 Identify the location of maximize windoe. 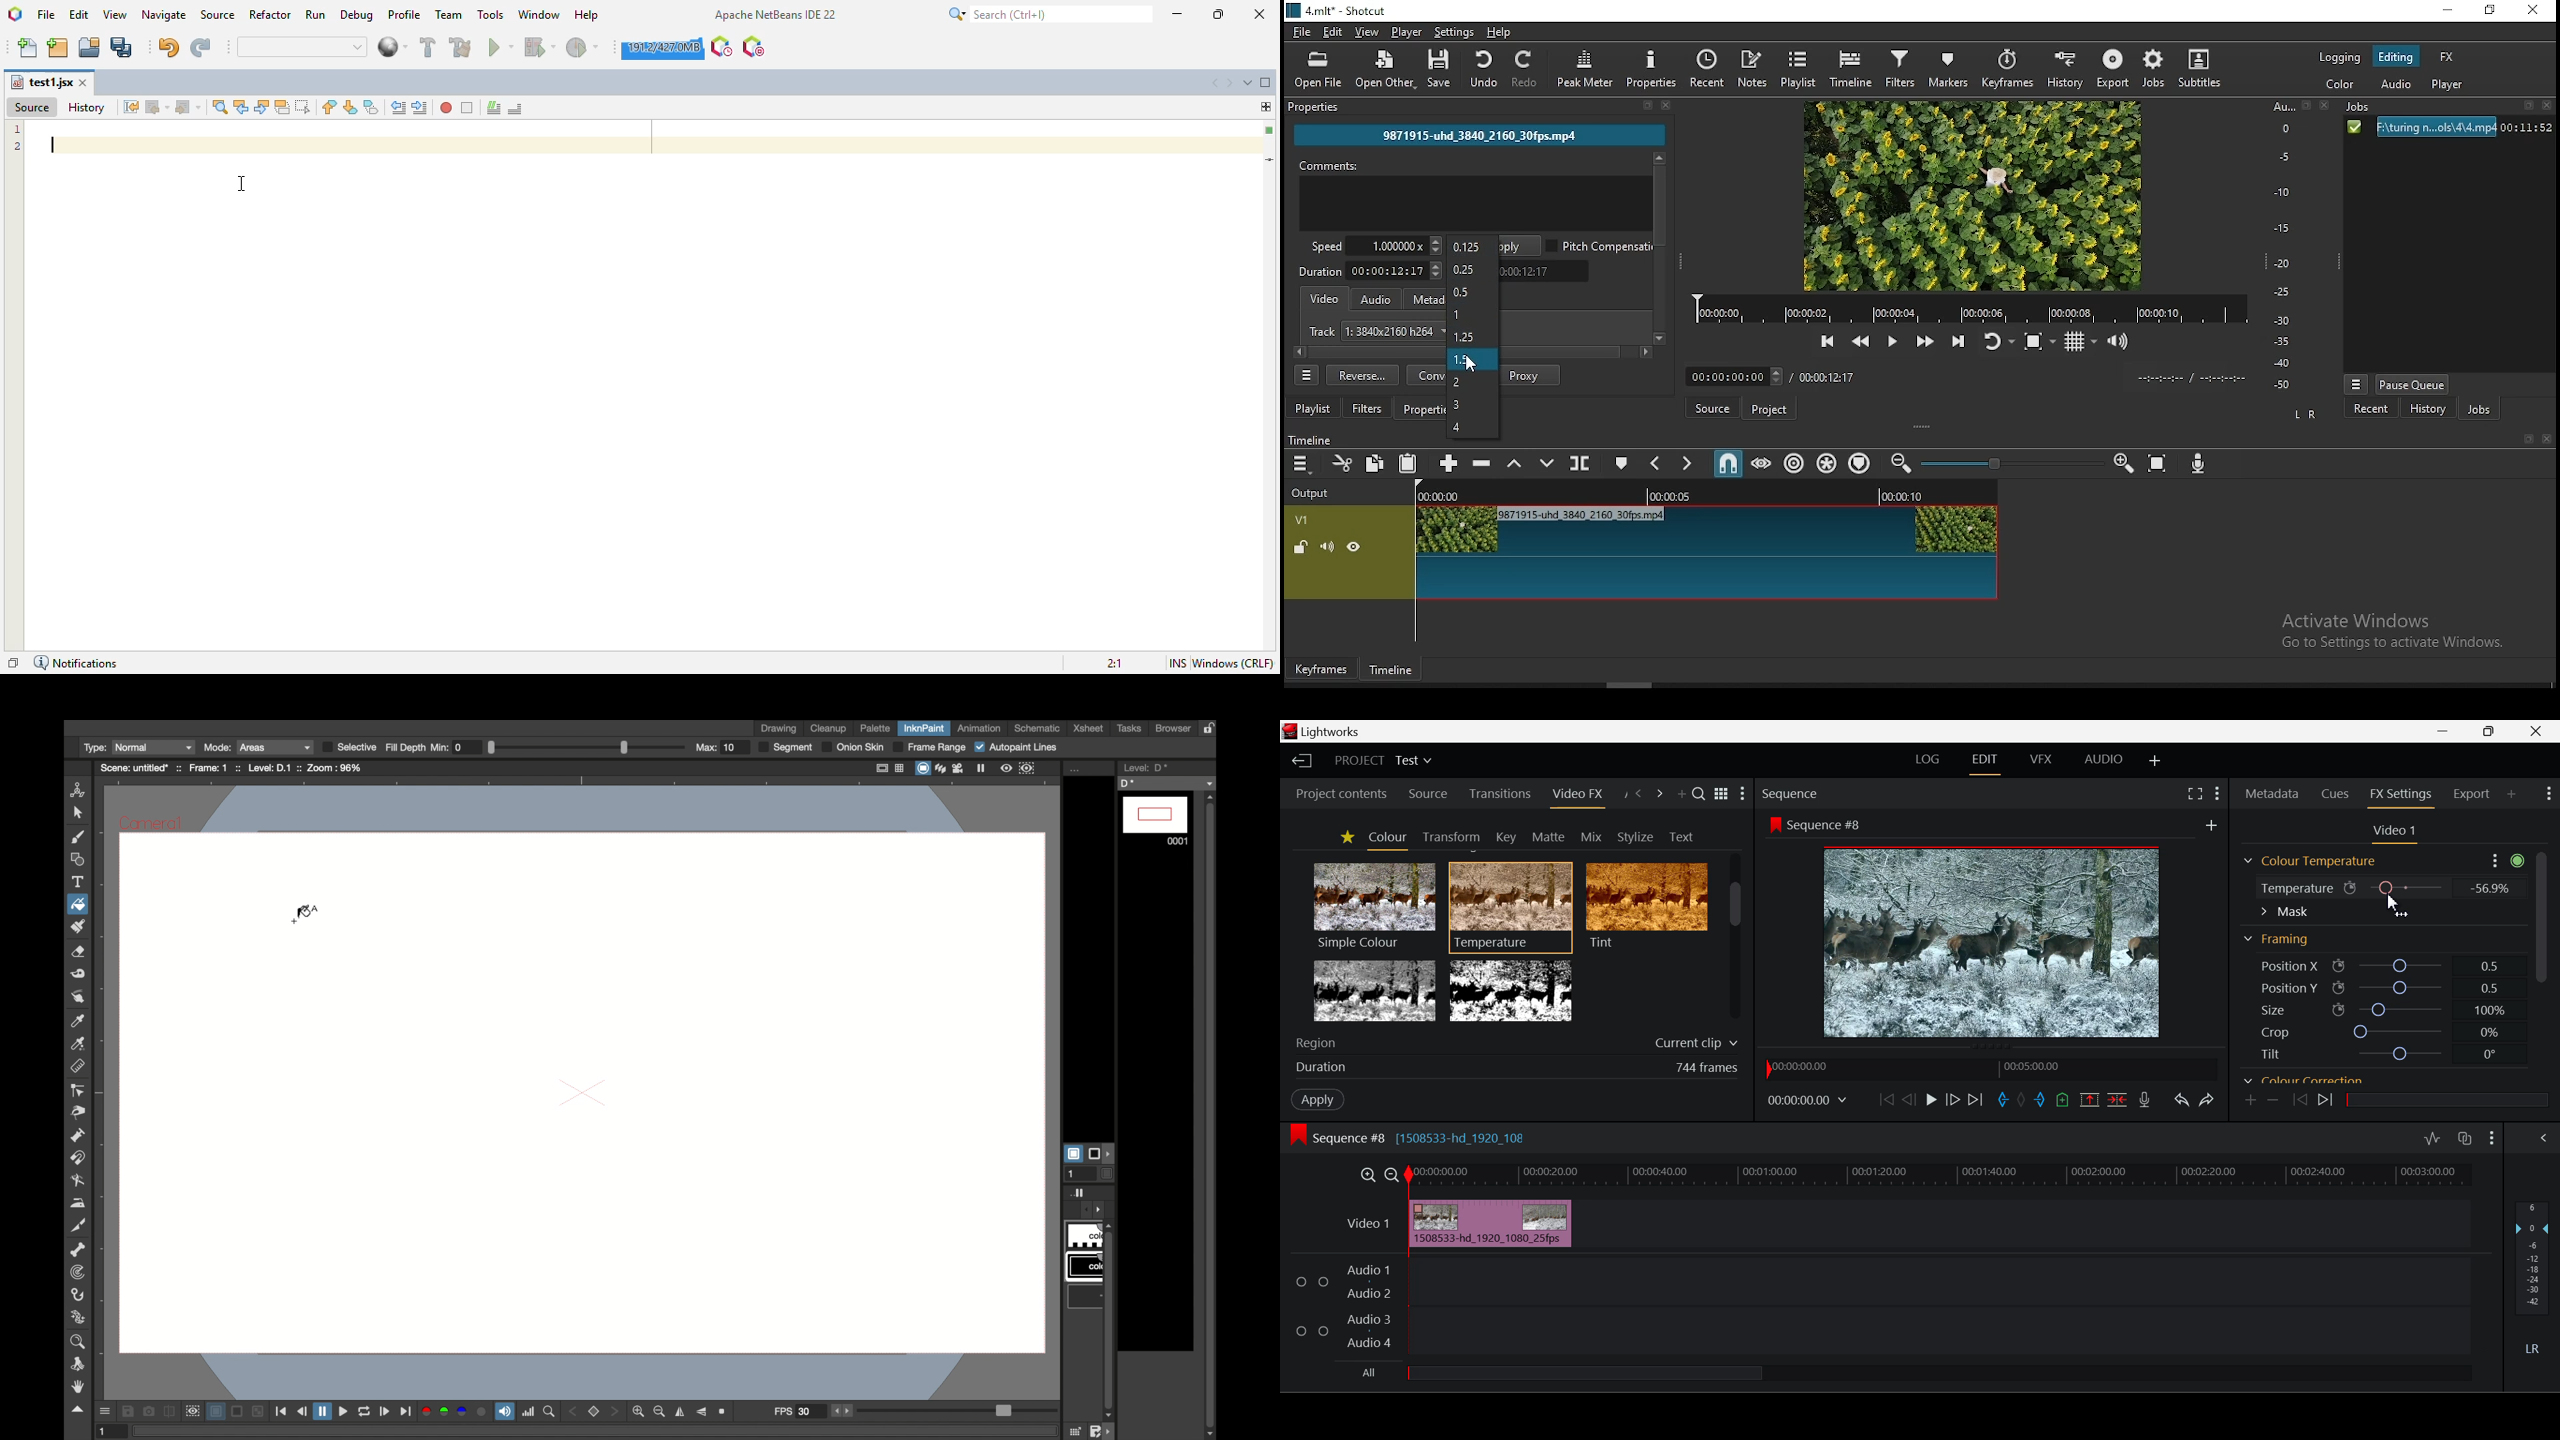
(1266, 82).